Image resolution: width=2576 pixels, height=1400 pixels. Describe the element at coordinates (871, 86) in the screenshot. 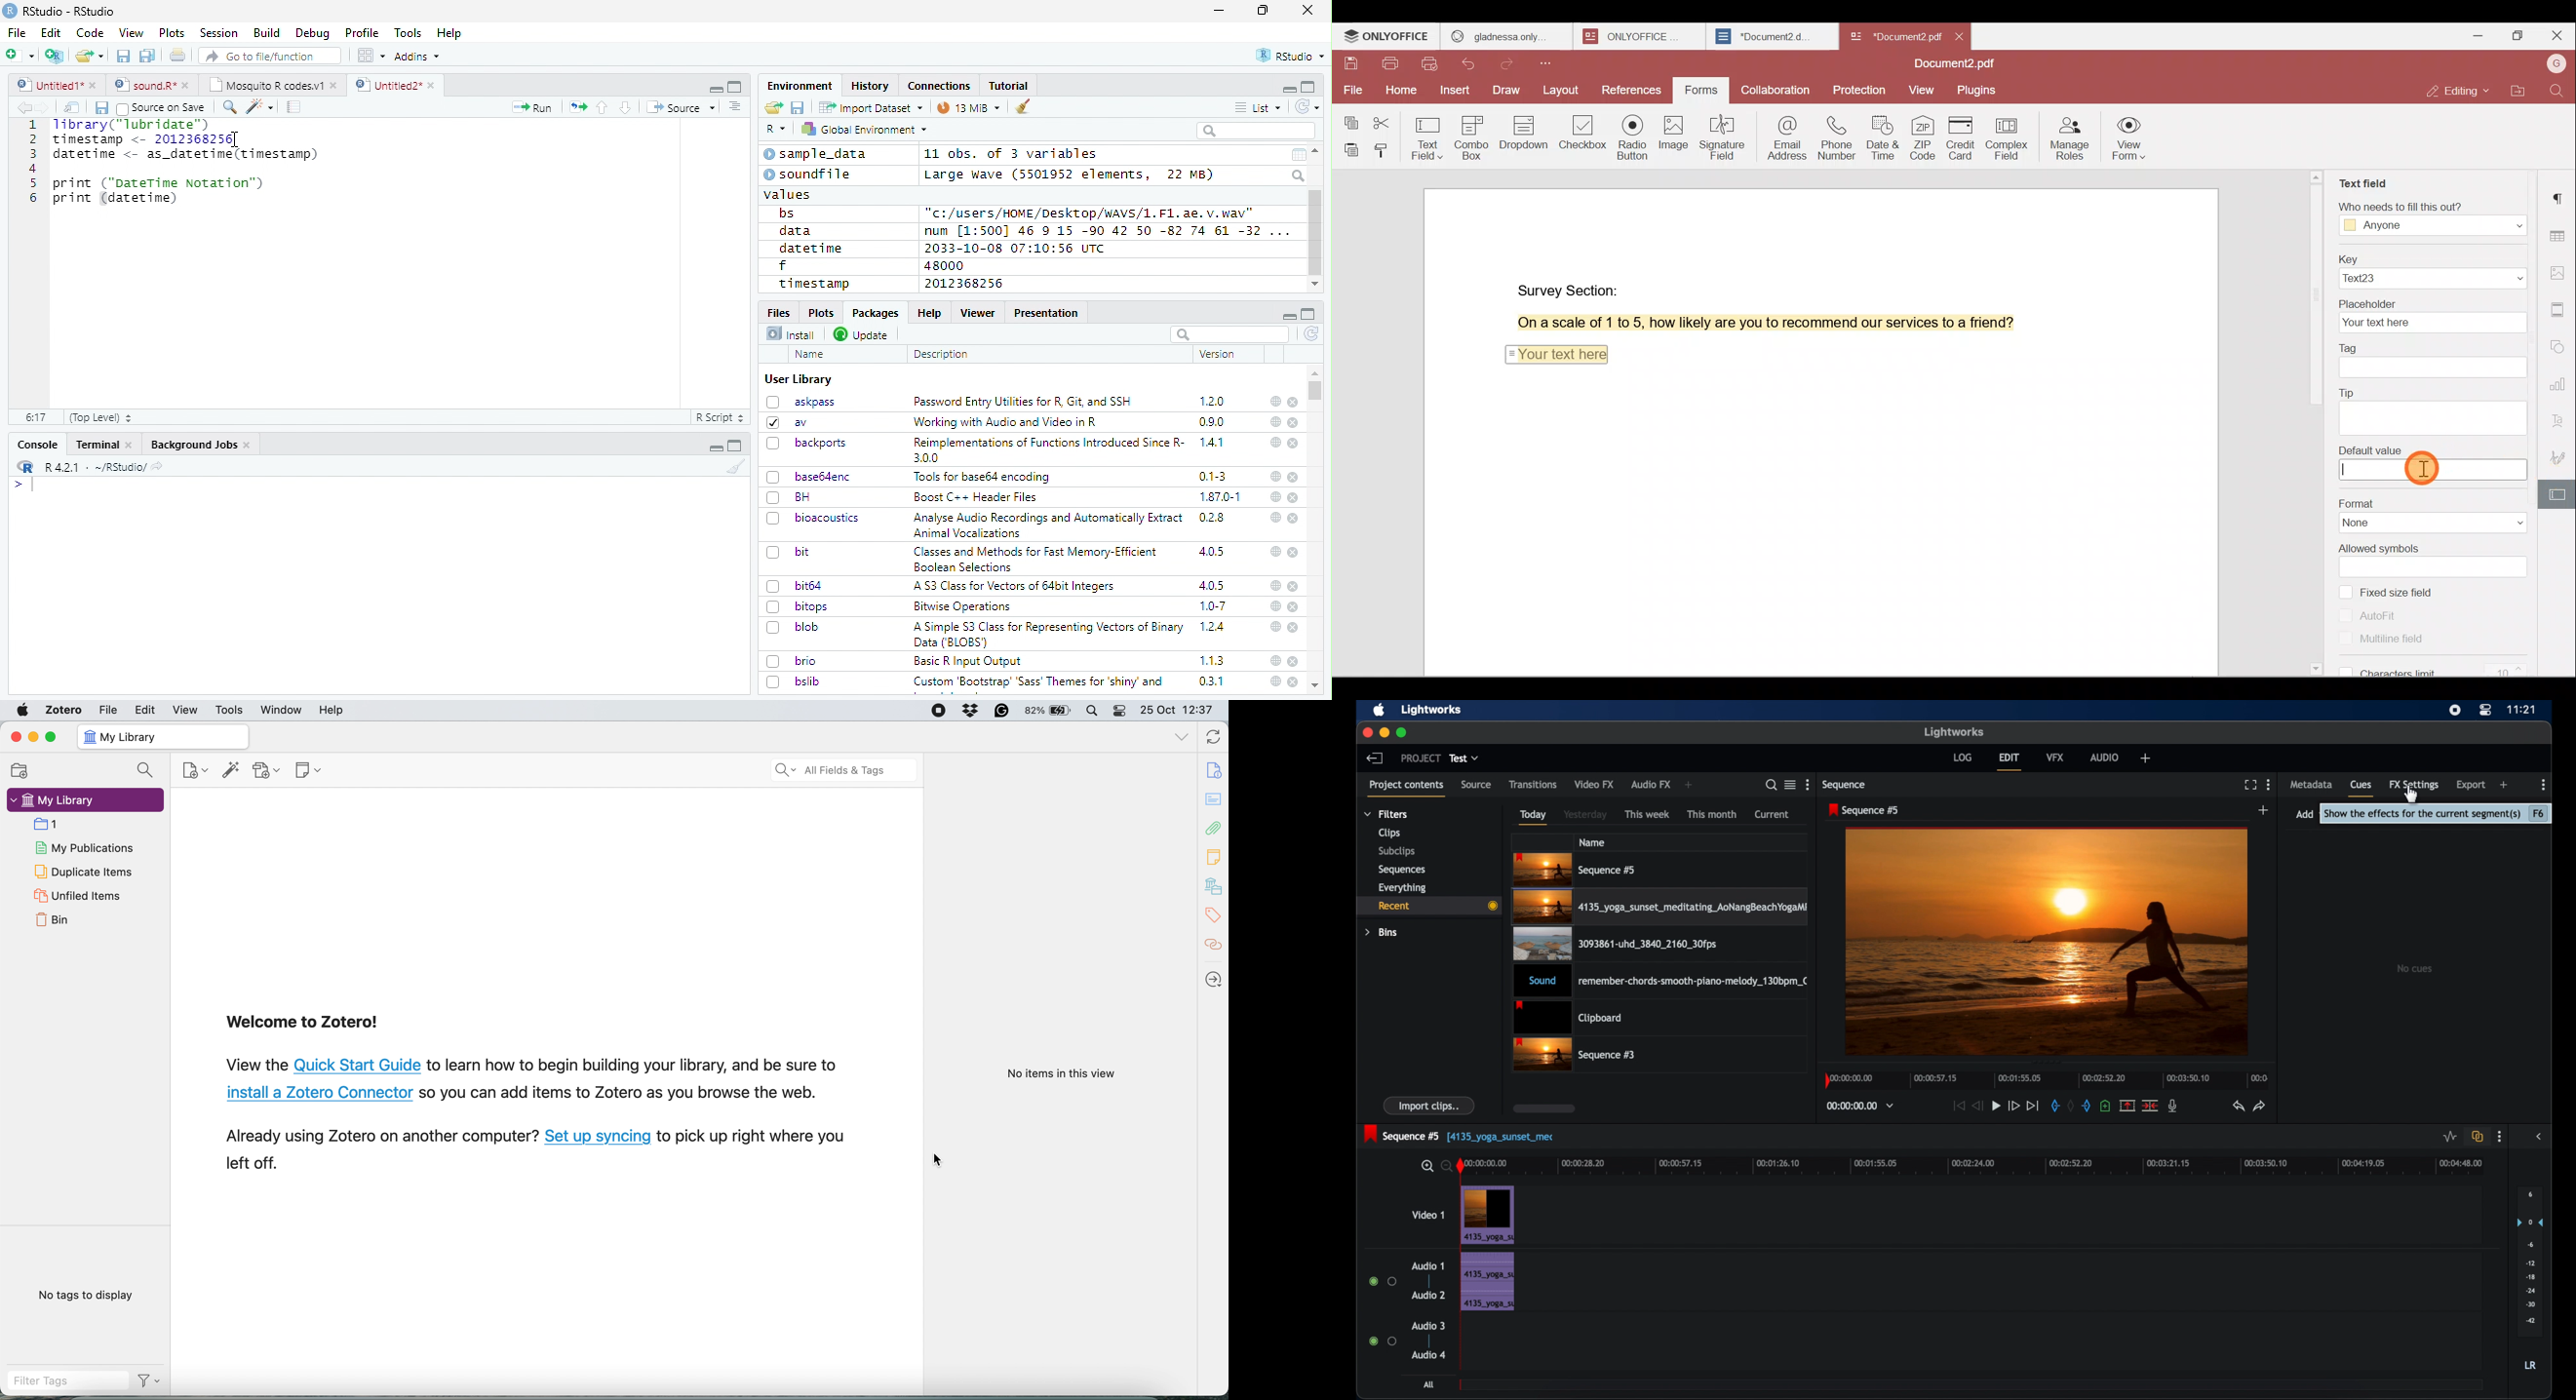

I see `History` at that location.